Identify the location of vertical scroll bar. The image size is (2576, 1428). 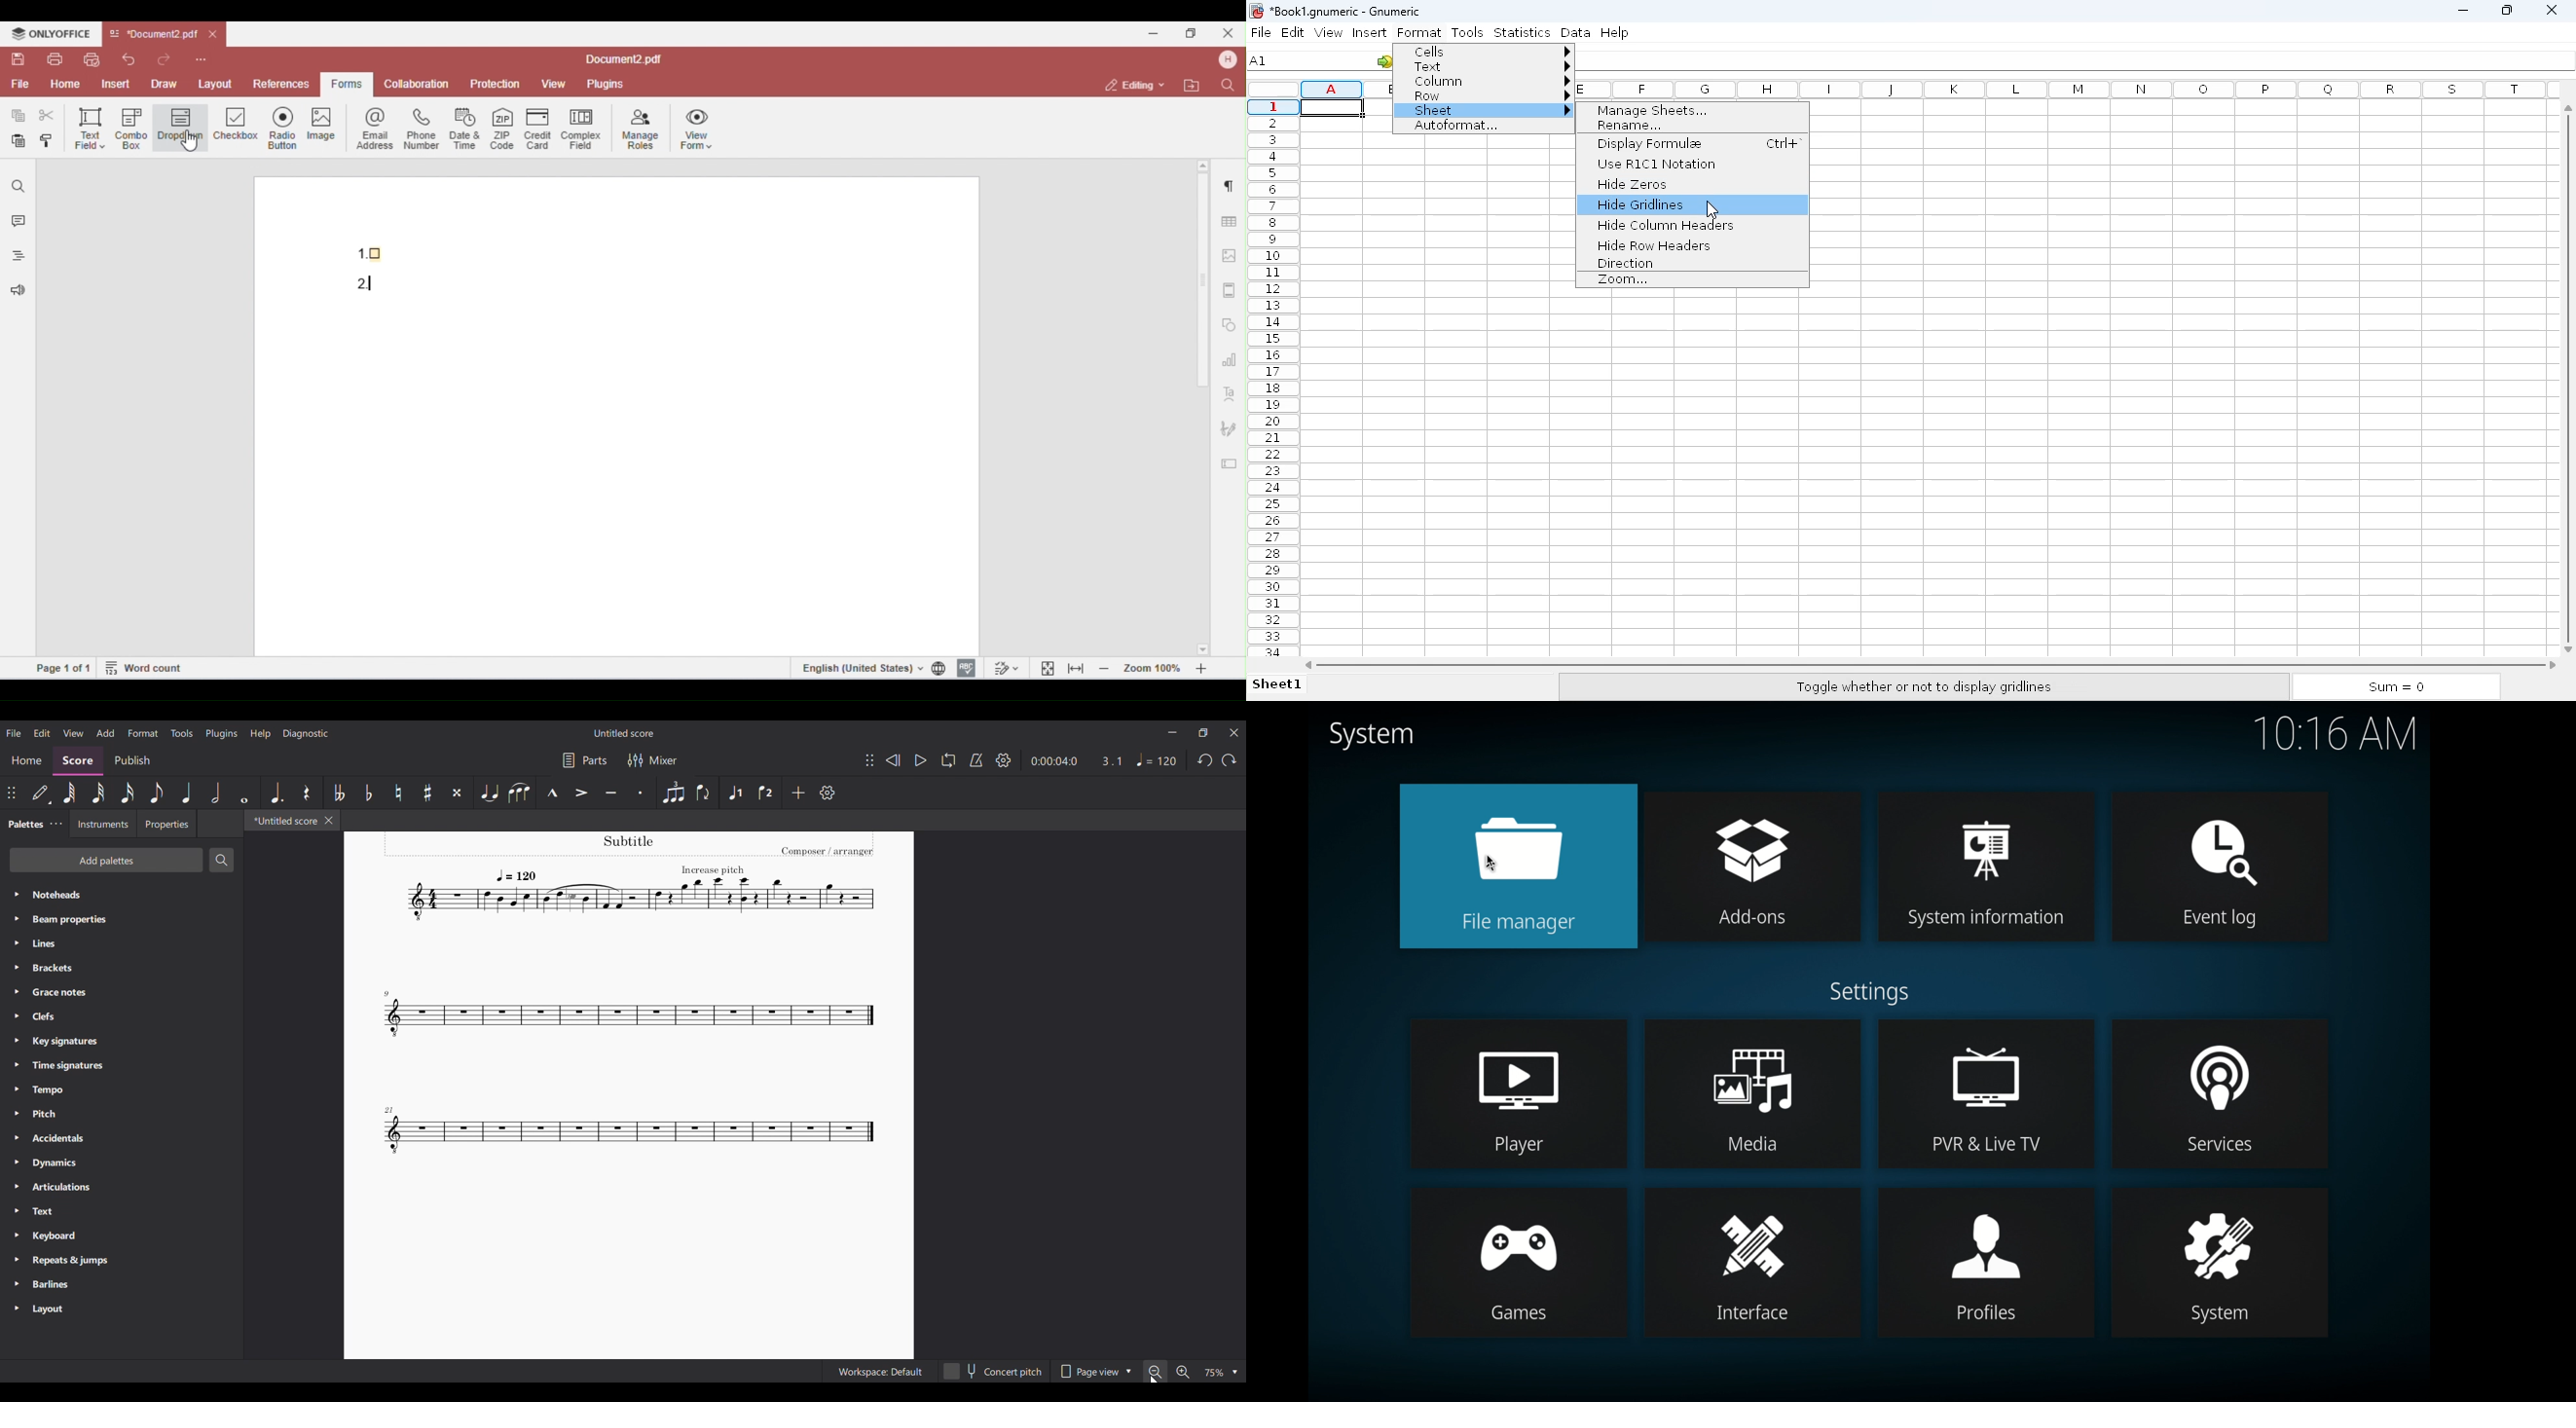
(2571, 377).